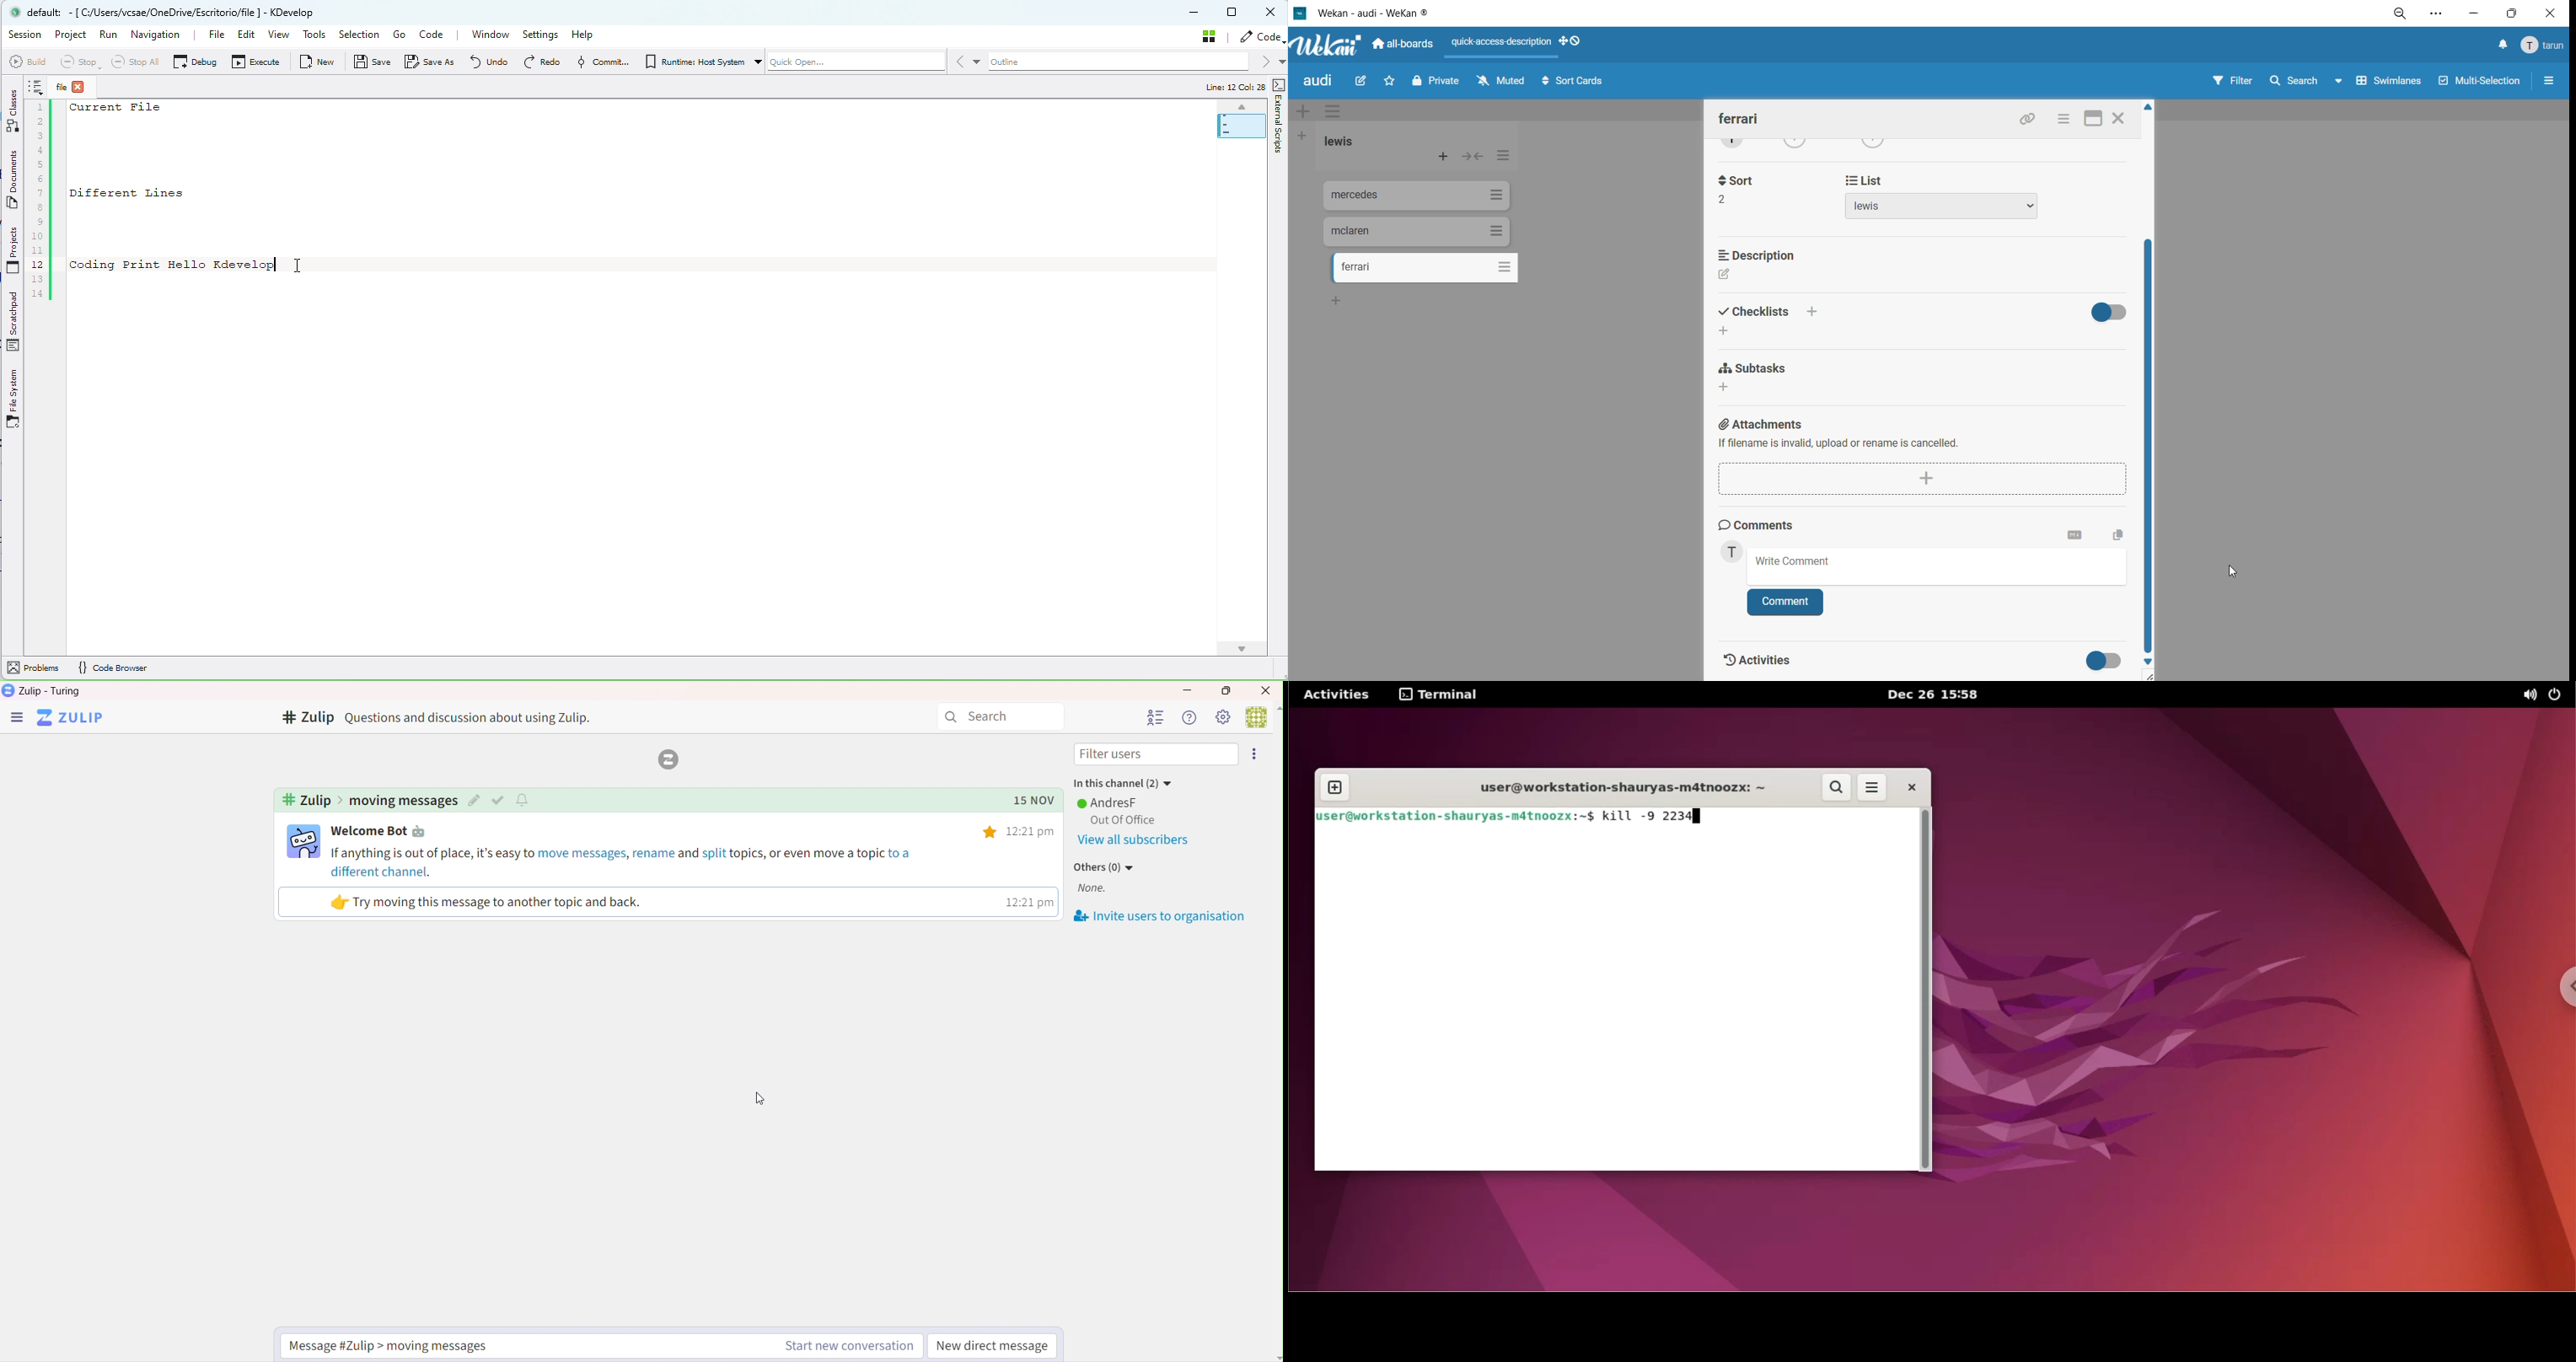 Image resolution: width=2576 pixels, height=1372 pixels. Describe the element at coordinates (118, 668) in the screenshot. I see `Code Browser (Information)` at that location.